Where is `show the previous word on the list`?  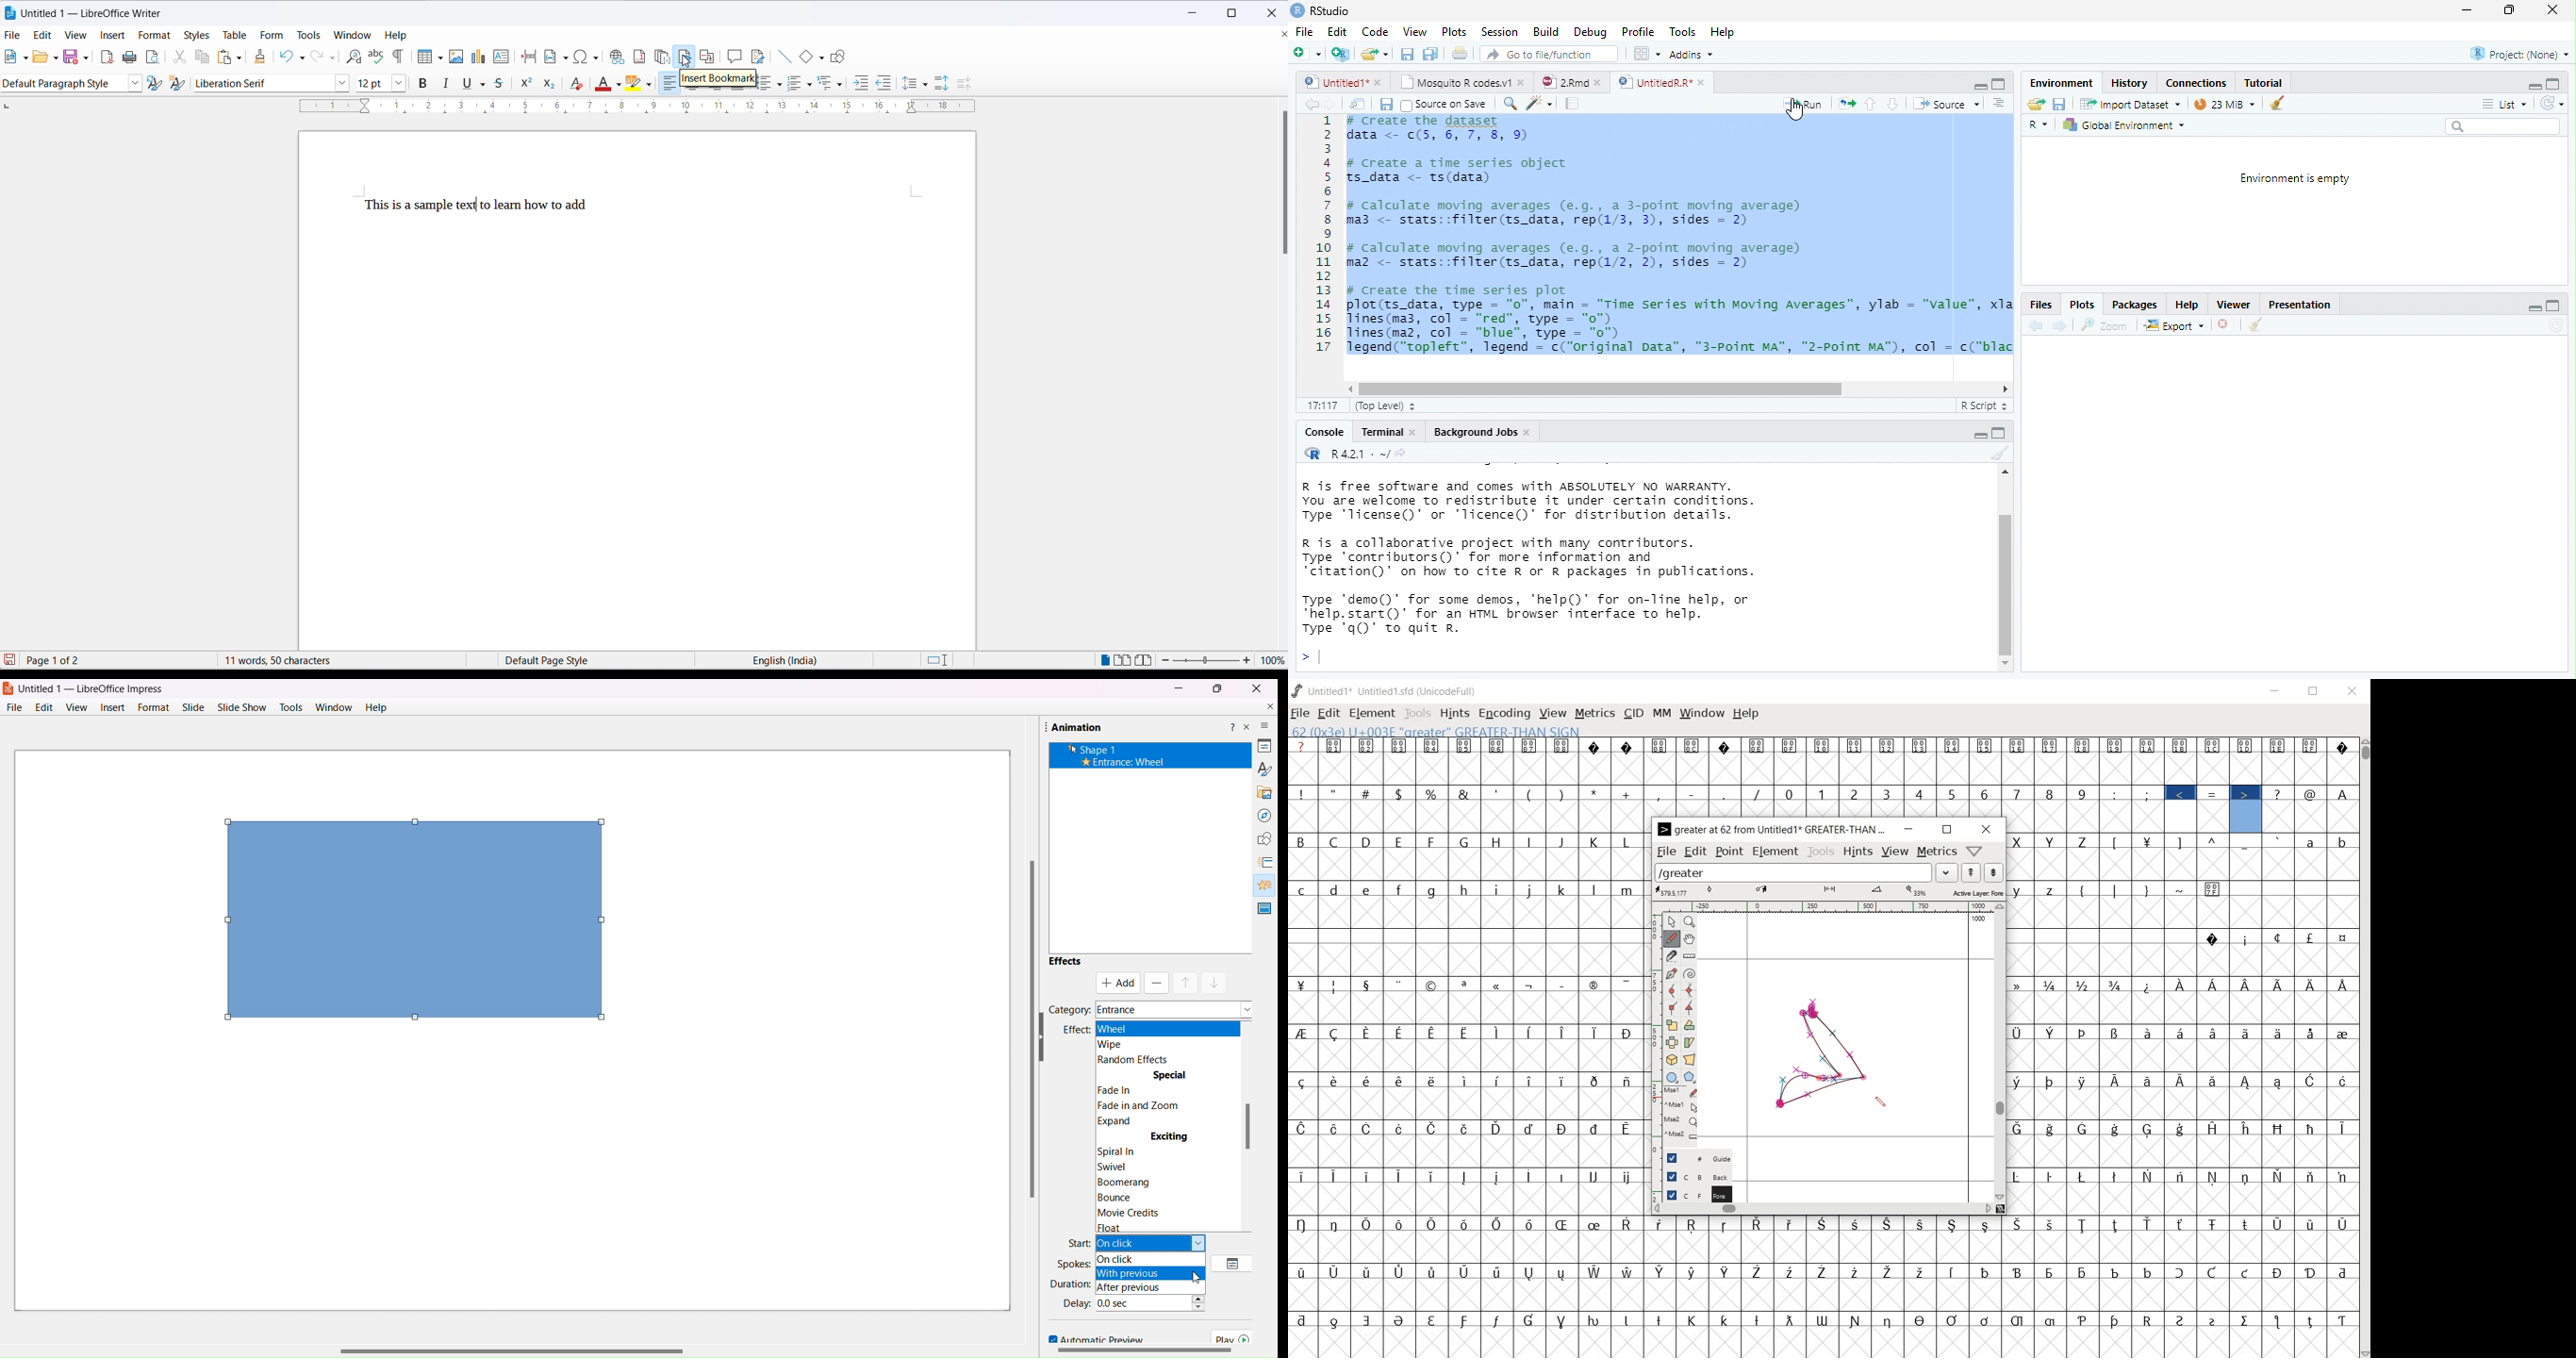 show the previous word on the list is located at coordinates (1994, 872).